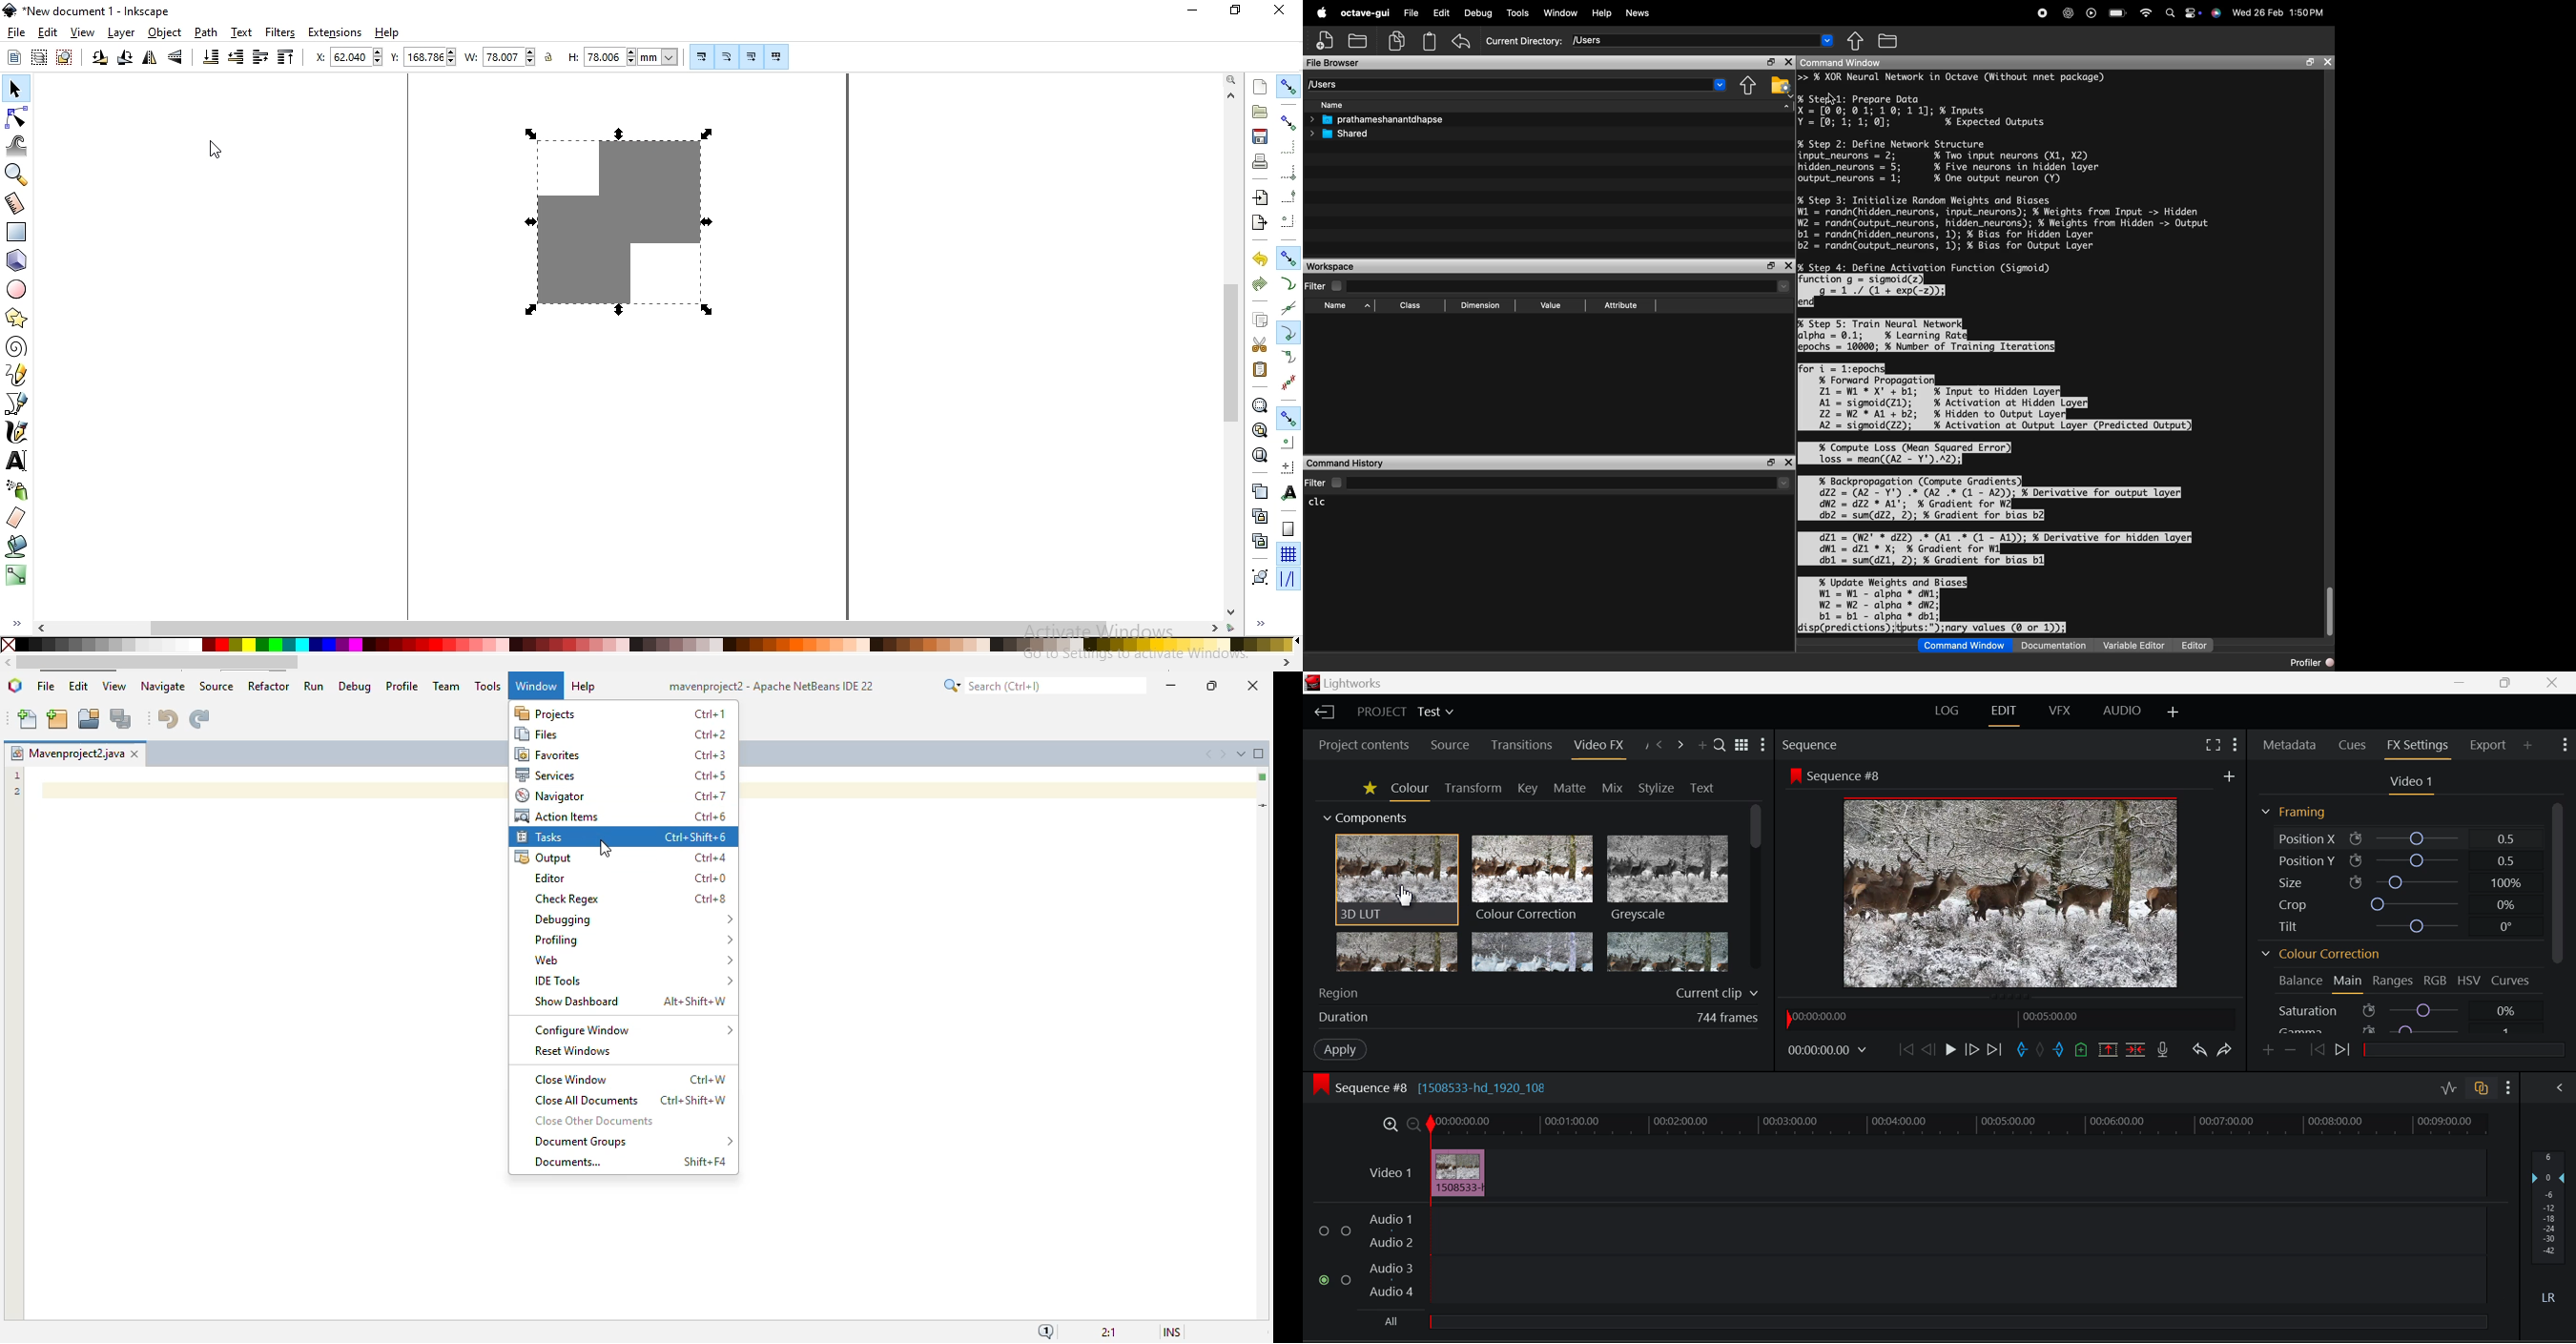 The height and width of the screenshot is (1344, 2576). Describe the element at coordinates (286, 59) in the screenshot. I see `raise selection to top` at that location.